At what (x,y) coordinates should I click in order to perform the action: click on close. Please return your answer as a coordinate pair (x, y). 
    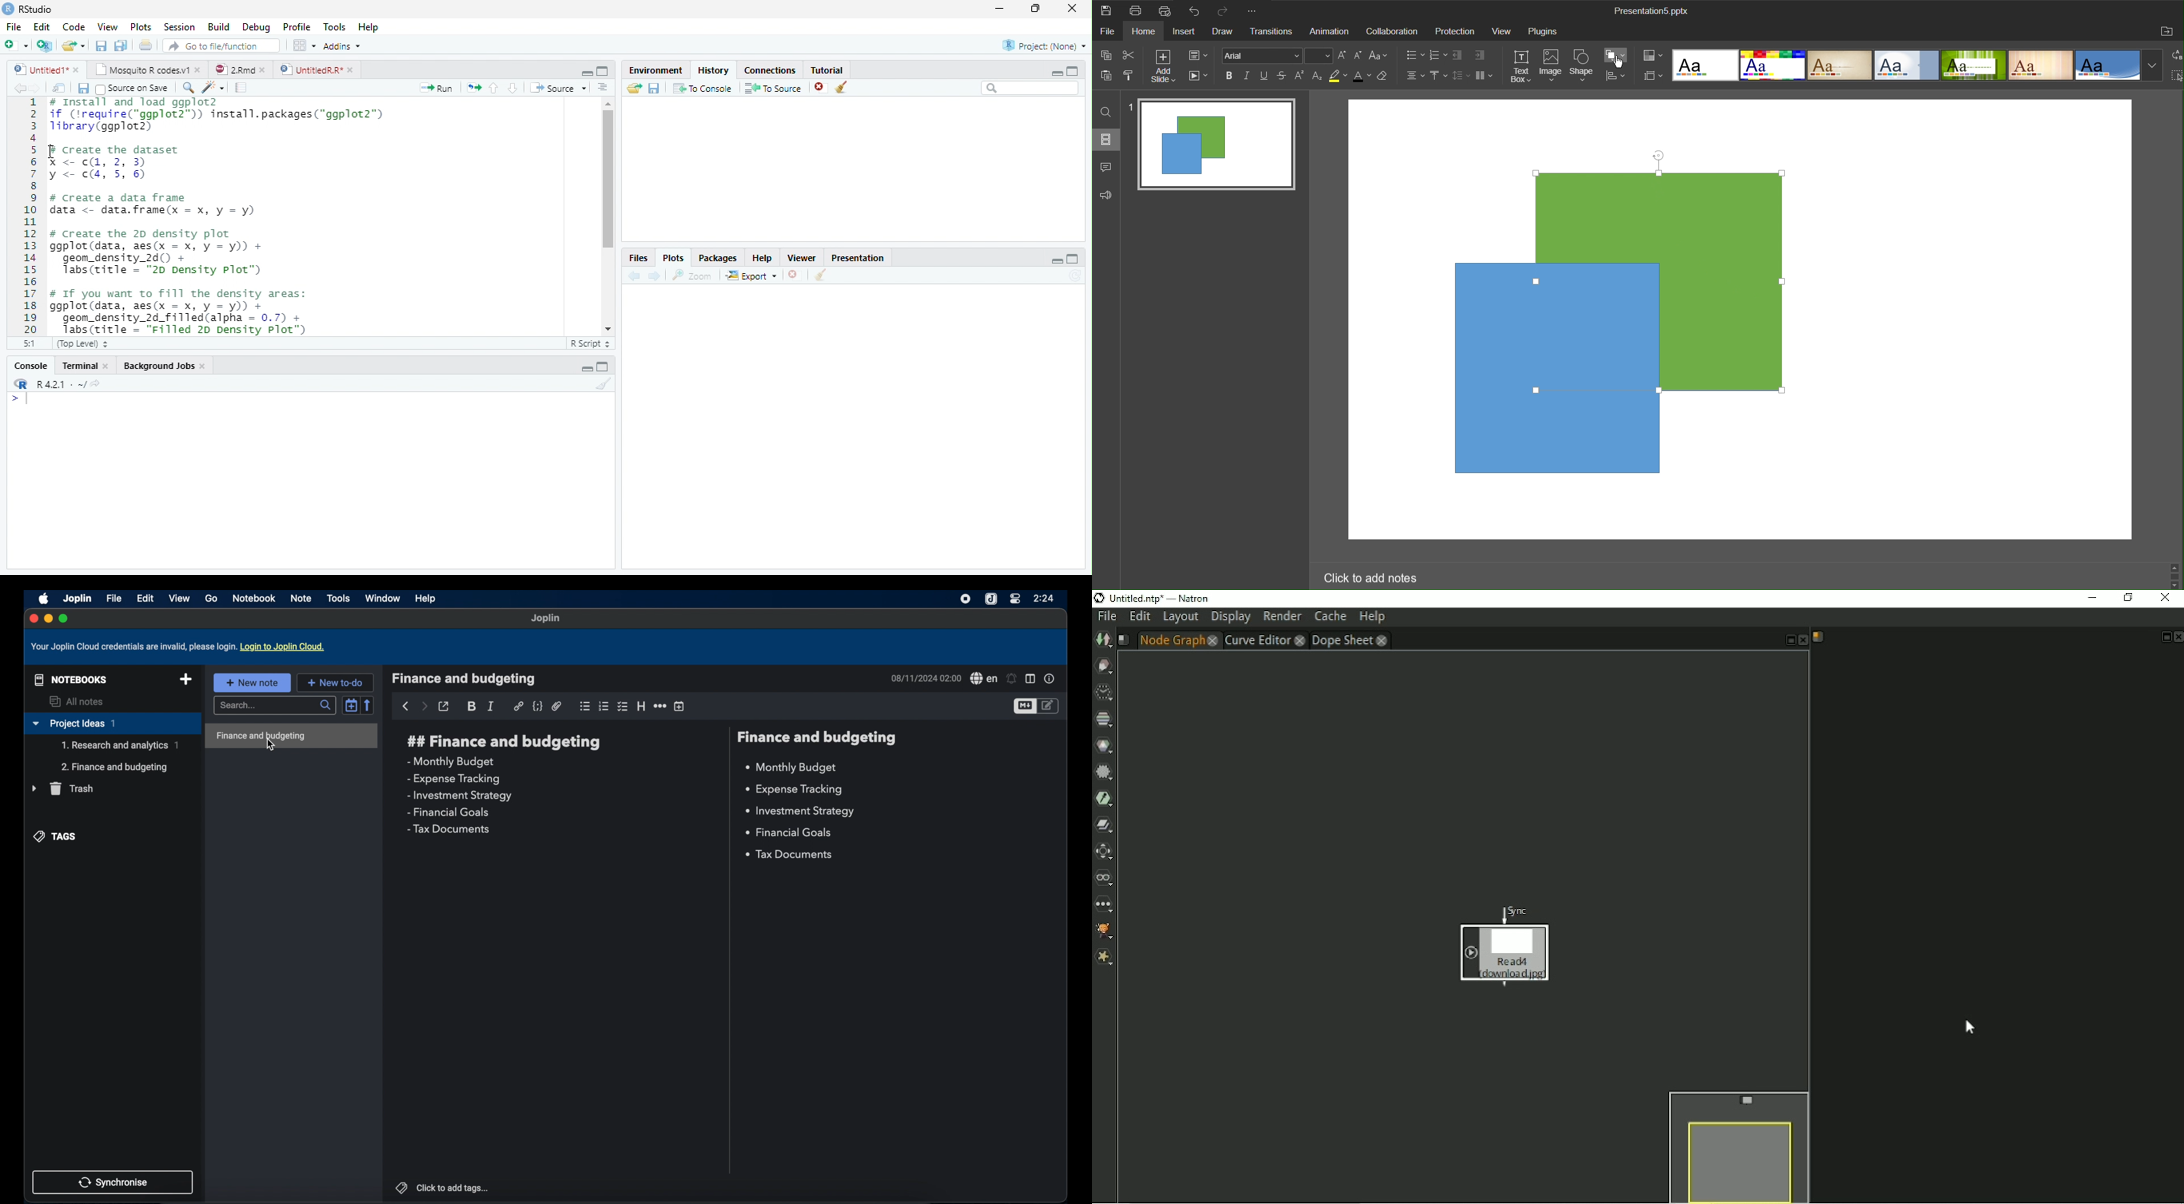
    Looking at the image, I should click on (265, 70).